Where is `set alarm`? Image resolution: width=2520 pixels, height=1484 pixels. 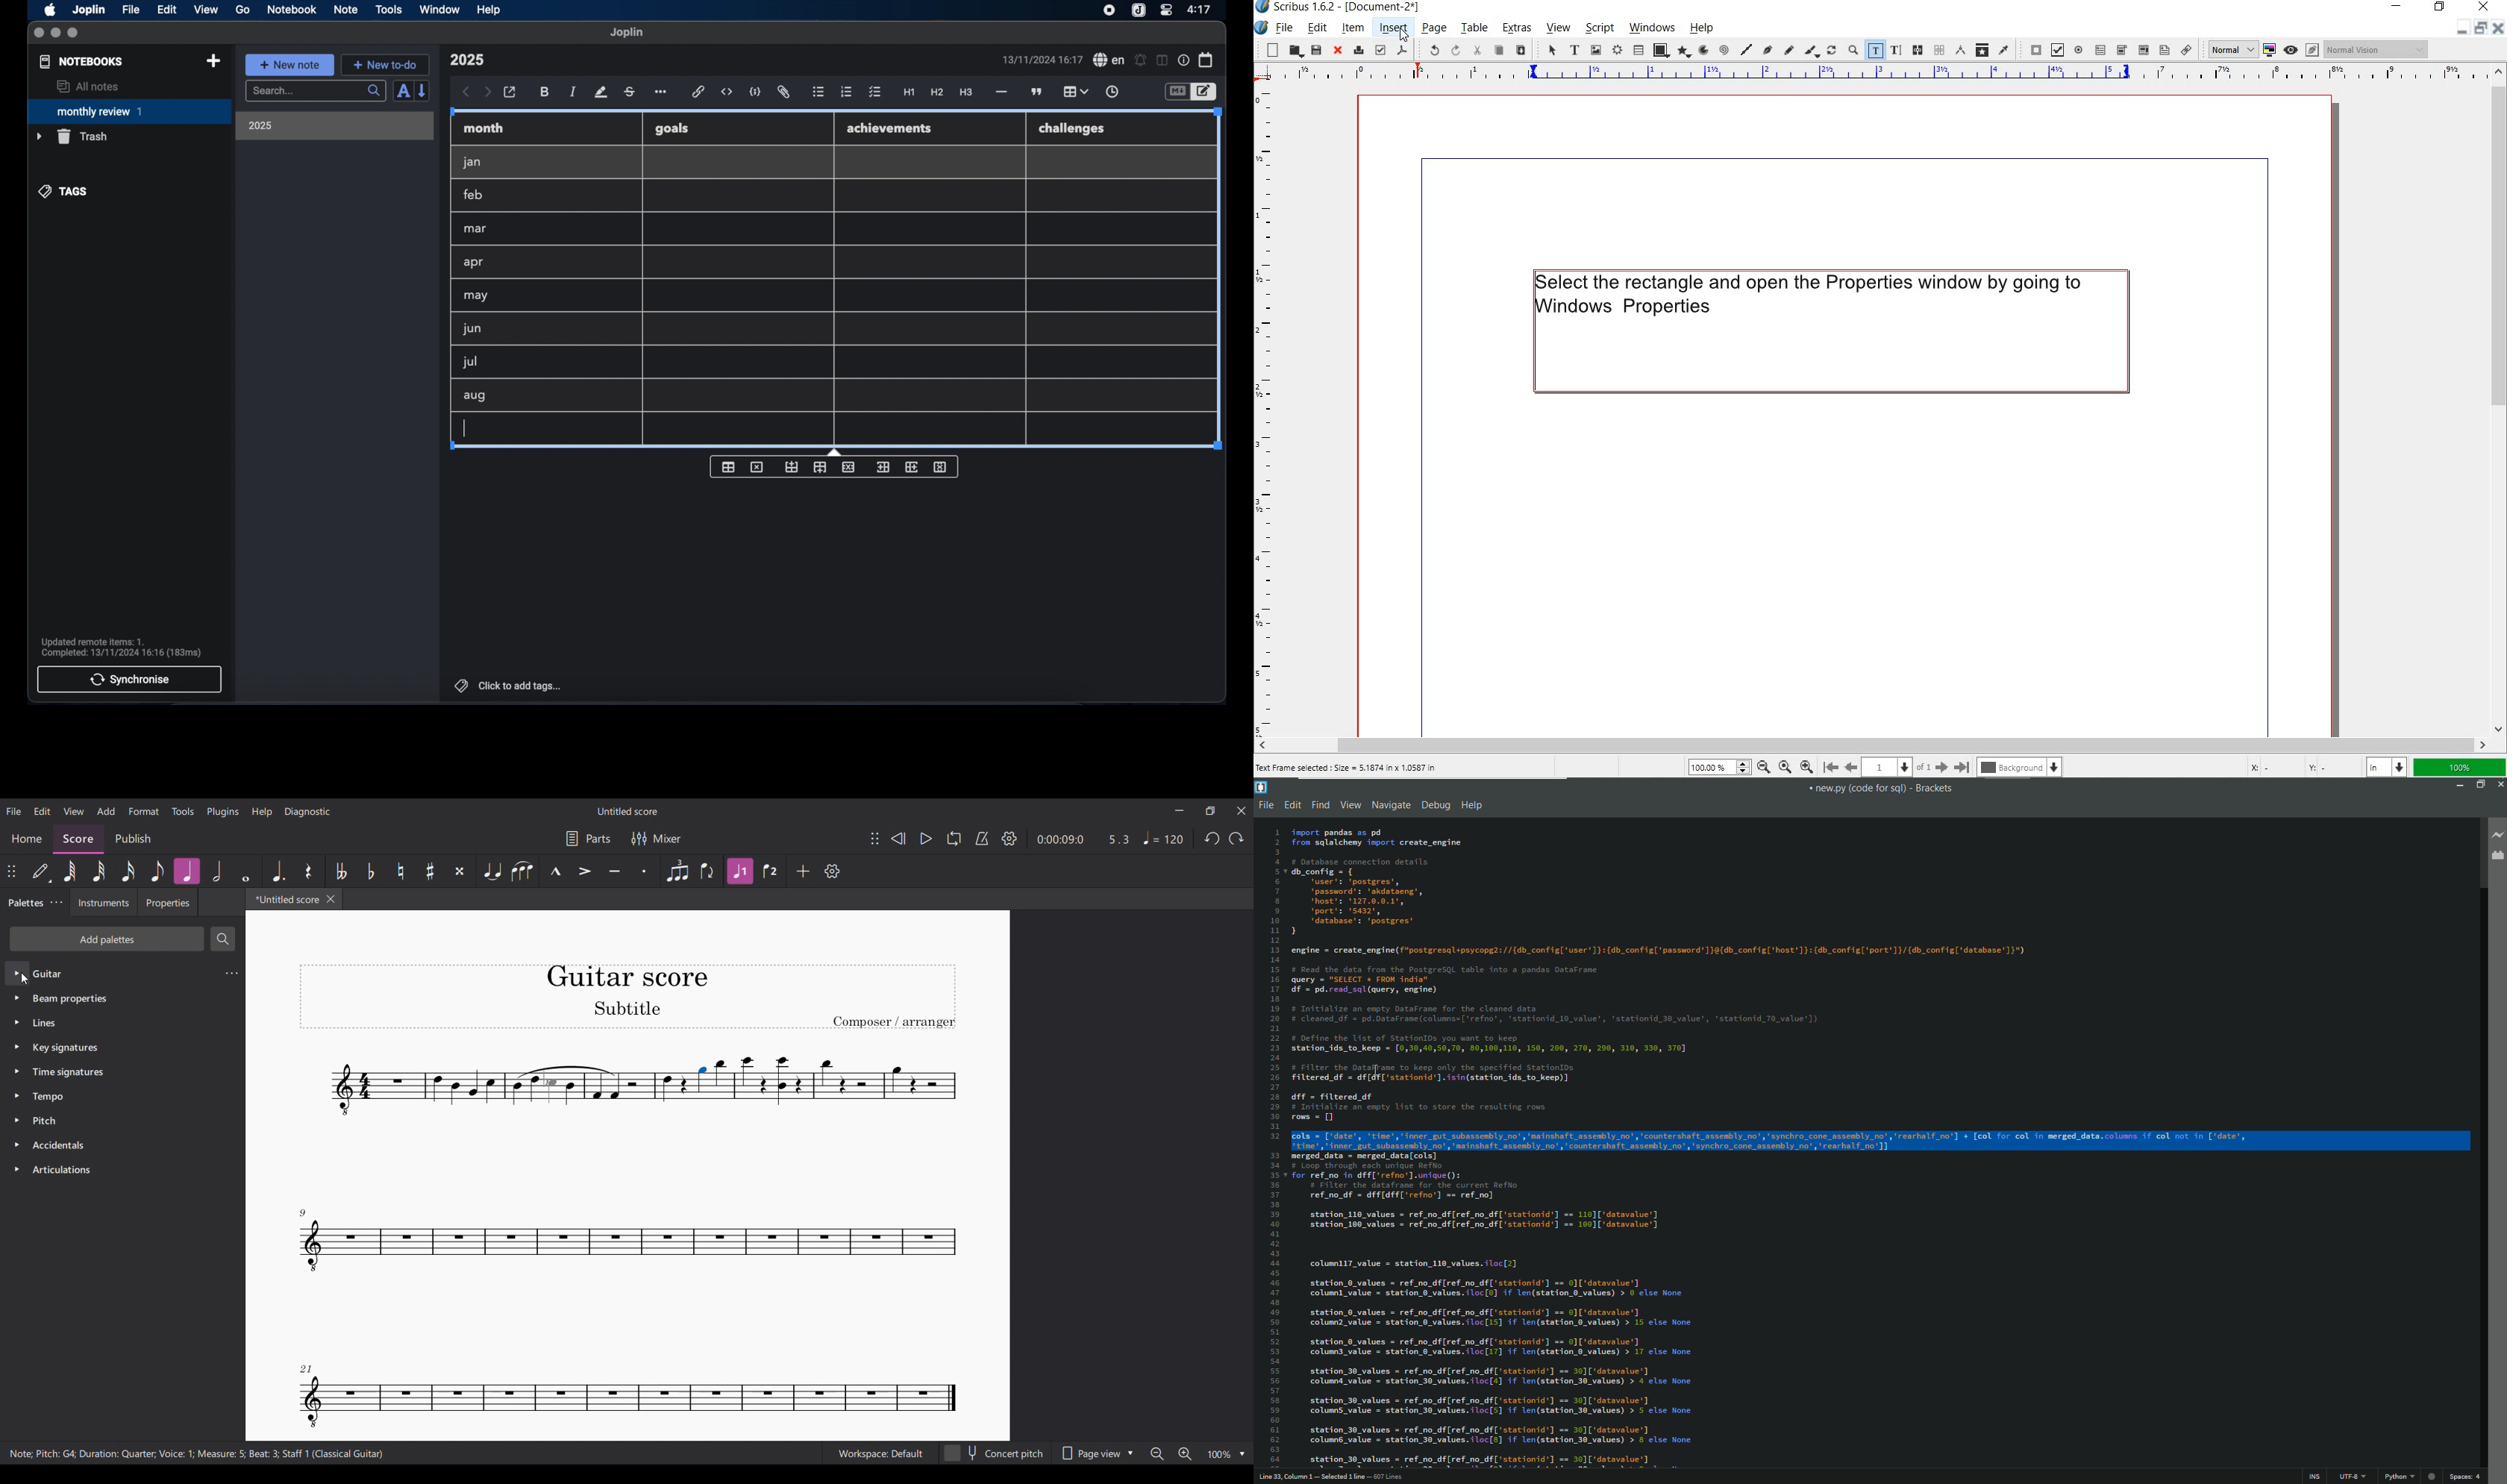
set alarm is located at coordinates (1141, 61).